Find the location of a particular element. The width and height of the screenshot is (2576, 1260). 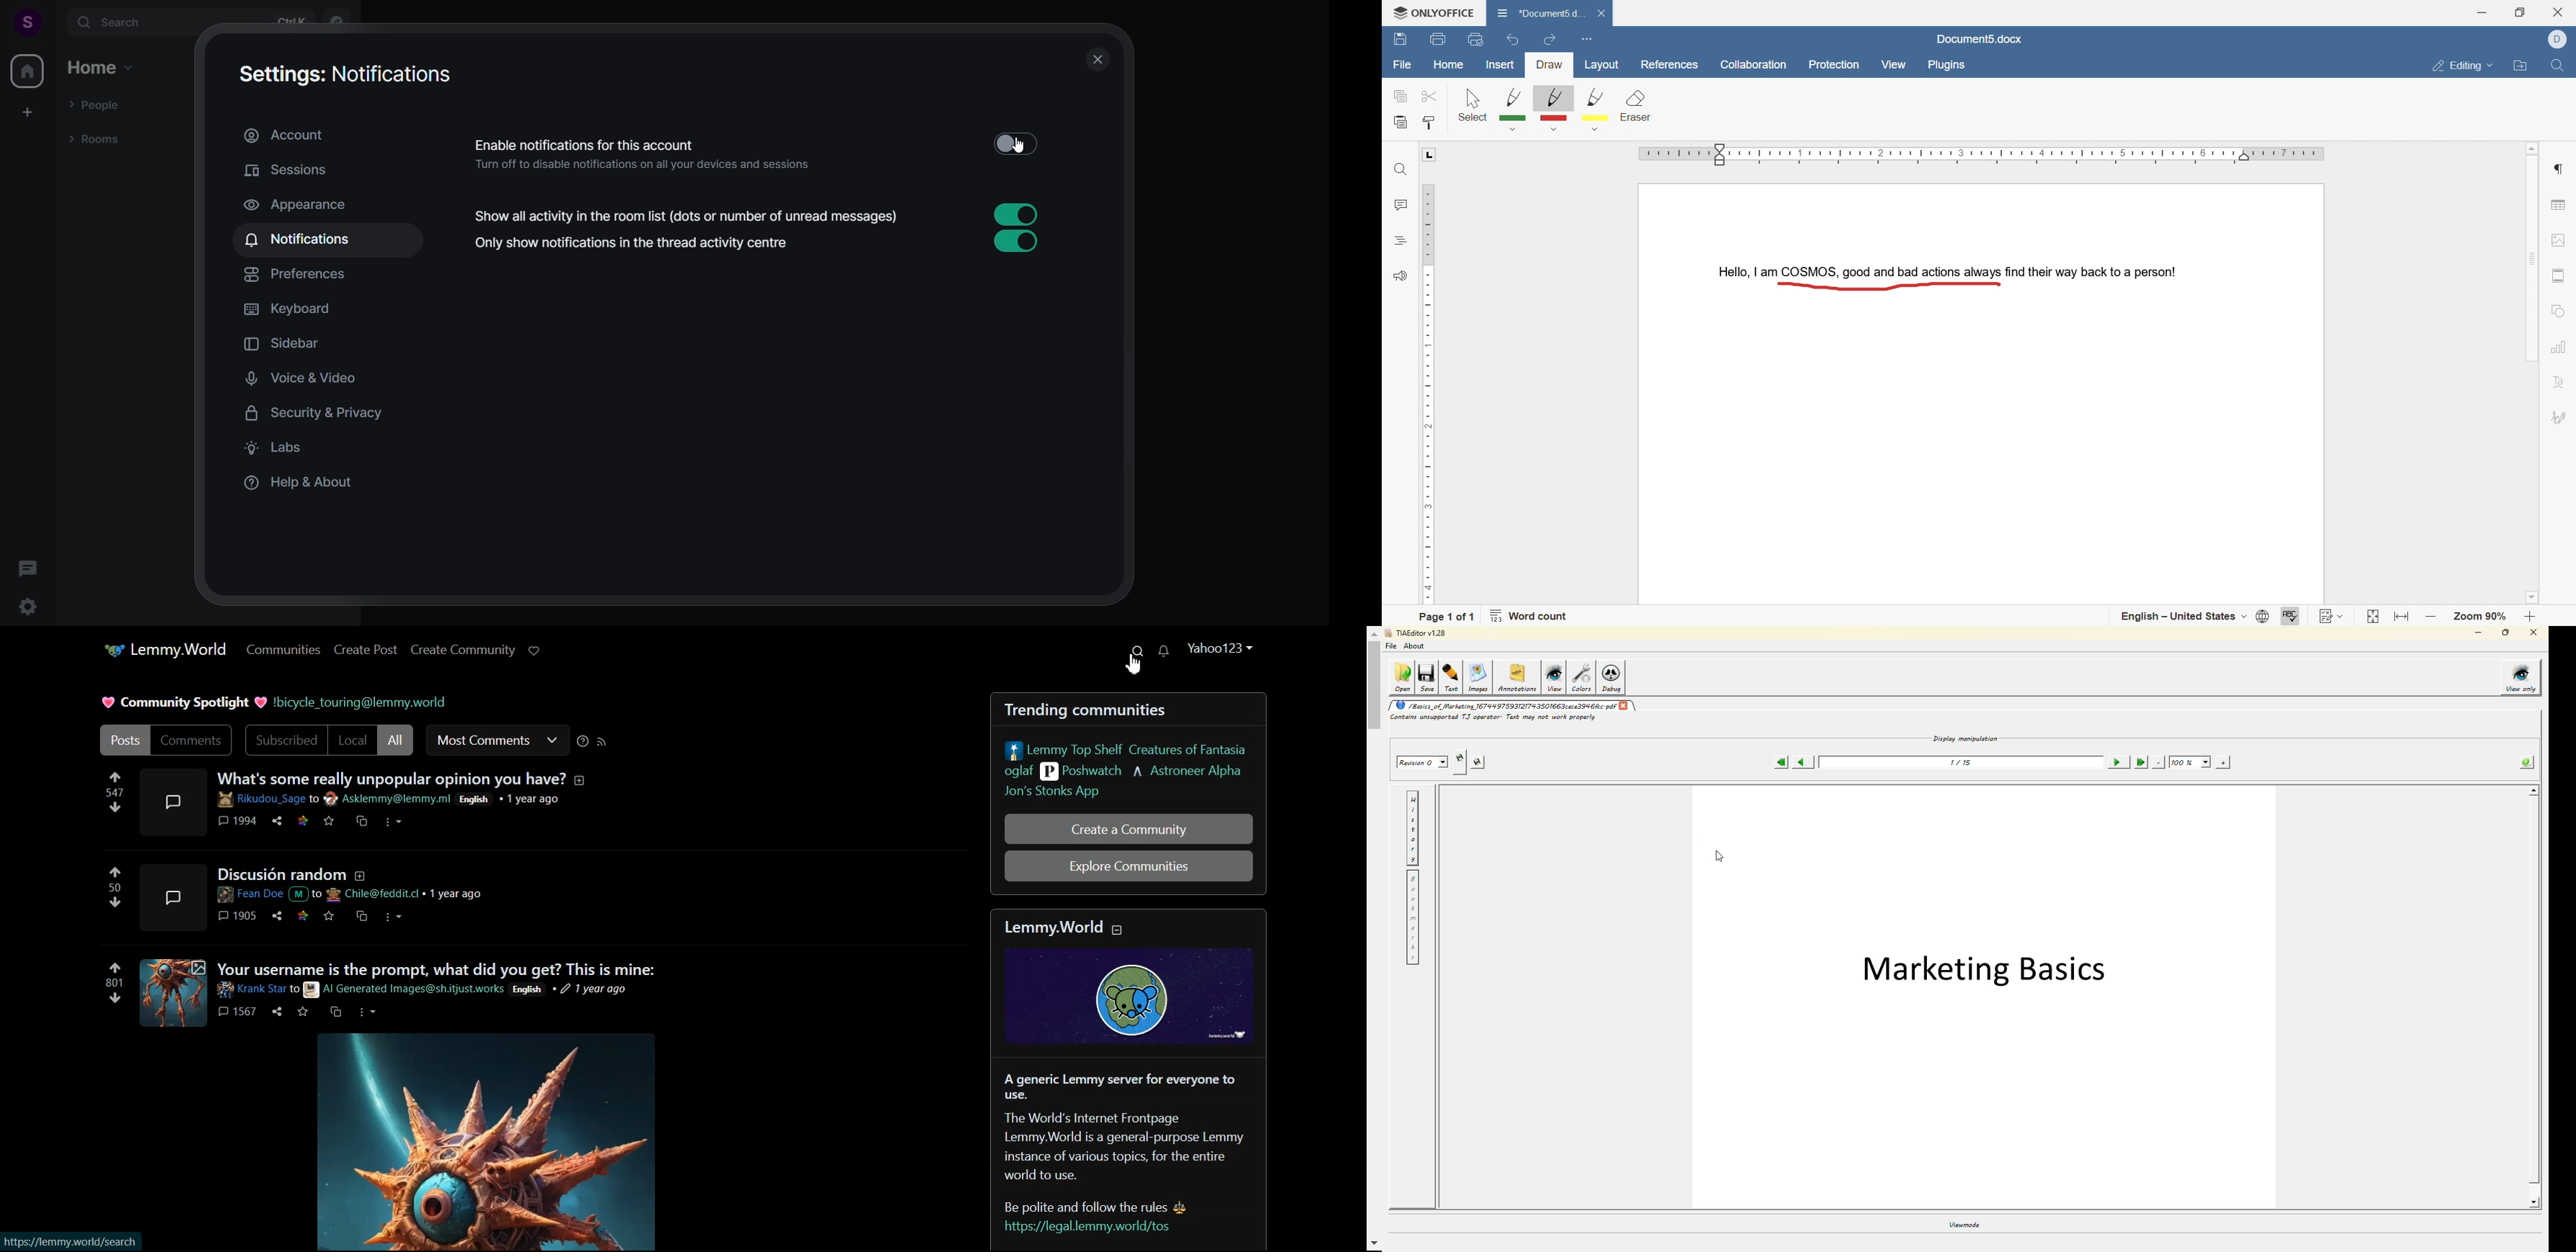

create a space is located at coordinates (29, 111).